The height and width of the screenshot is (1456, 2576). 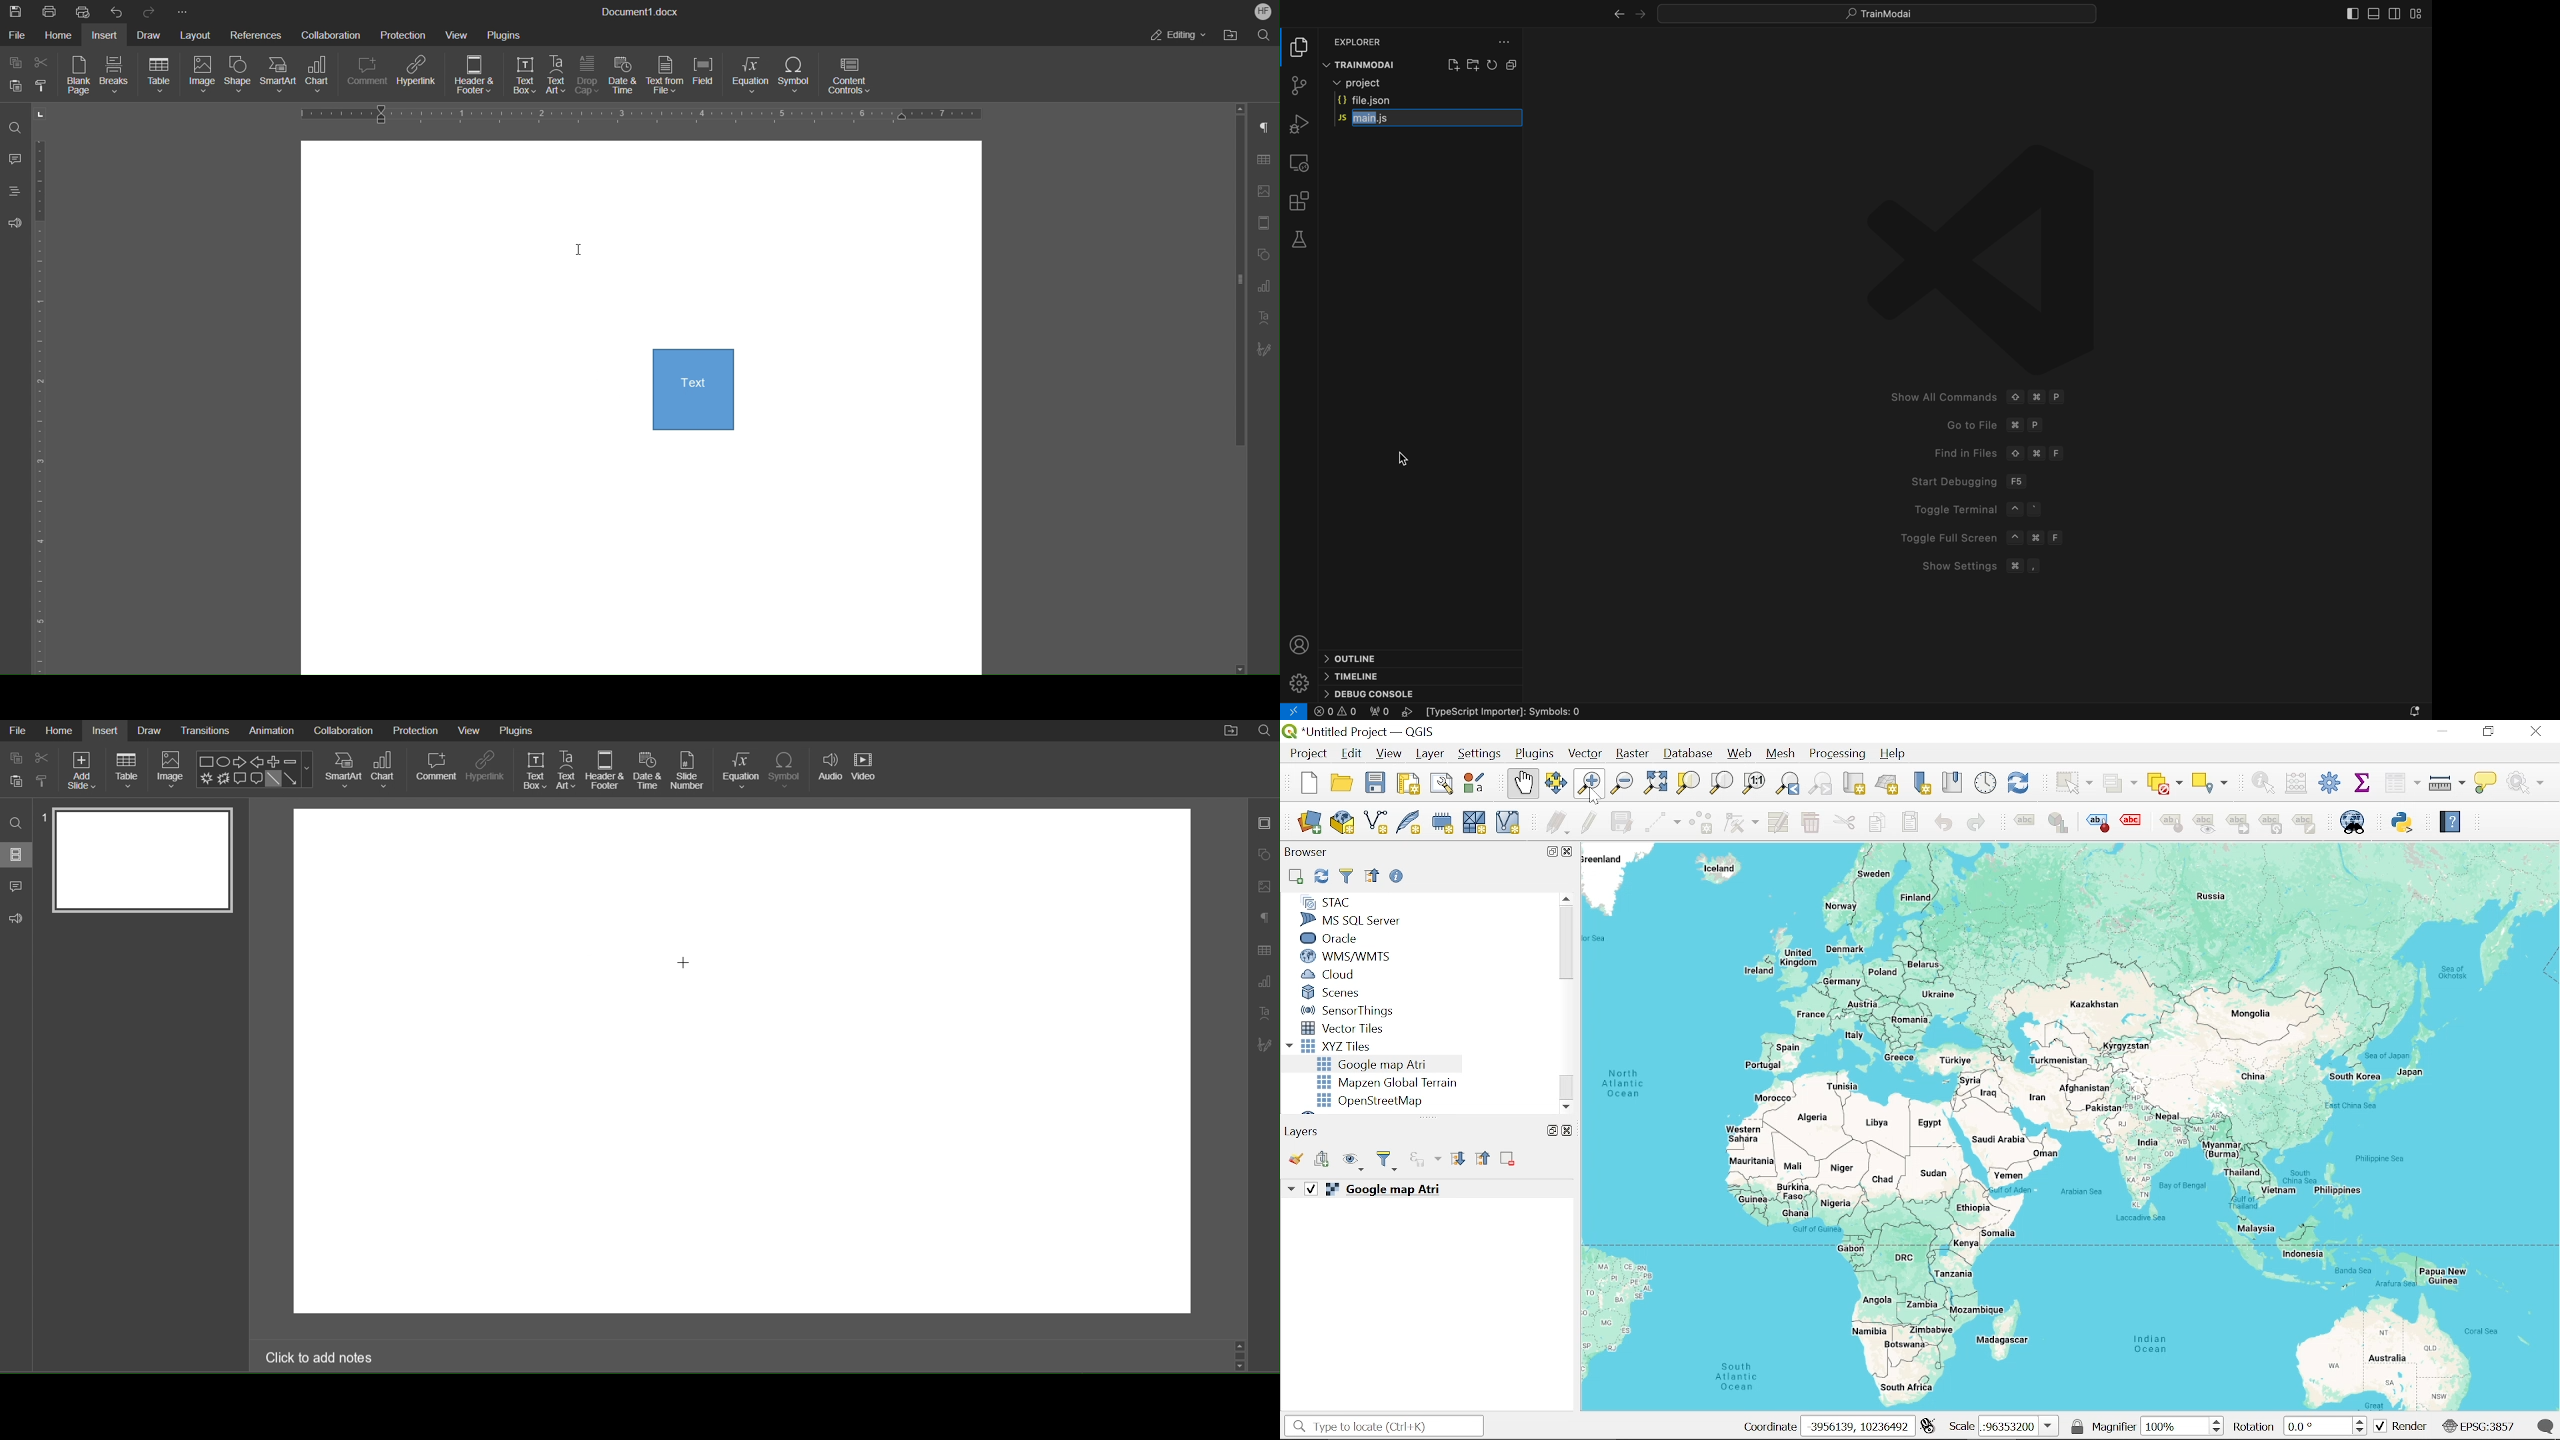 I want to click on Add selected layer, so click(x=1294, y=877).